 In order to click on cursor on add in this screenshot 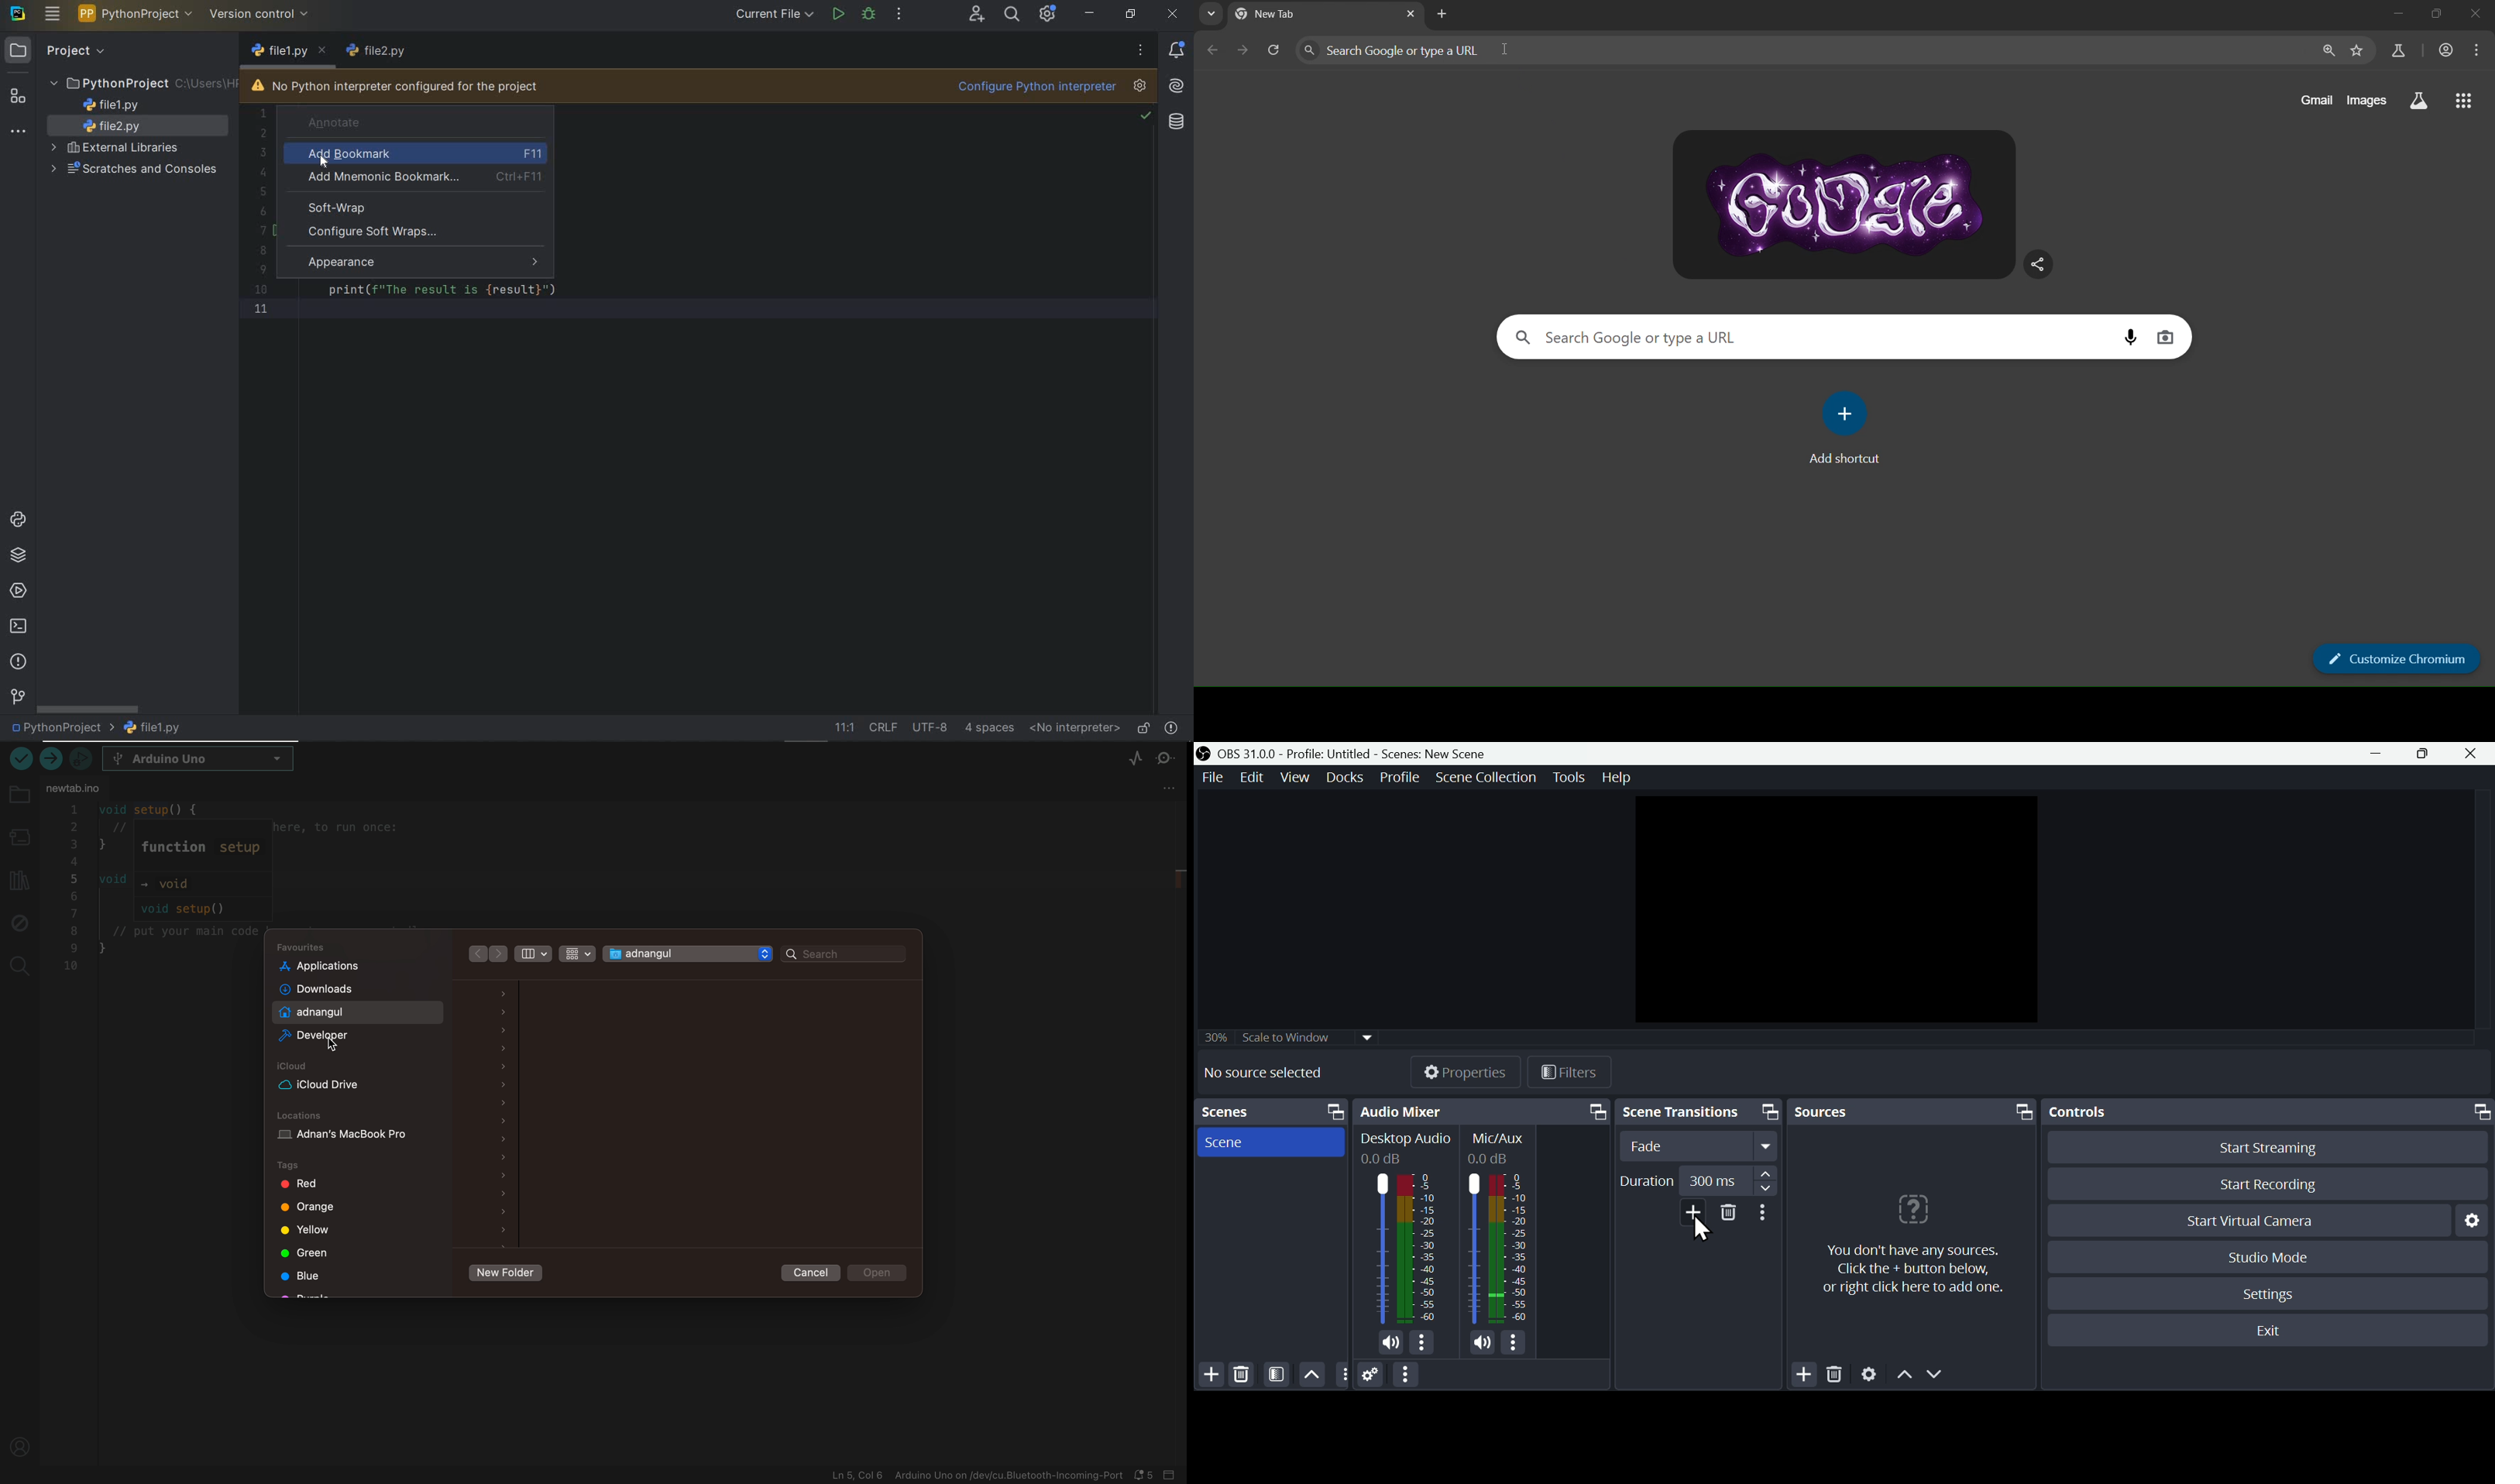, I will do `click(1703, 1230)`.